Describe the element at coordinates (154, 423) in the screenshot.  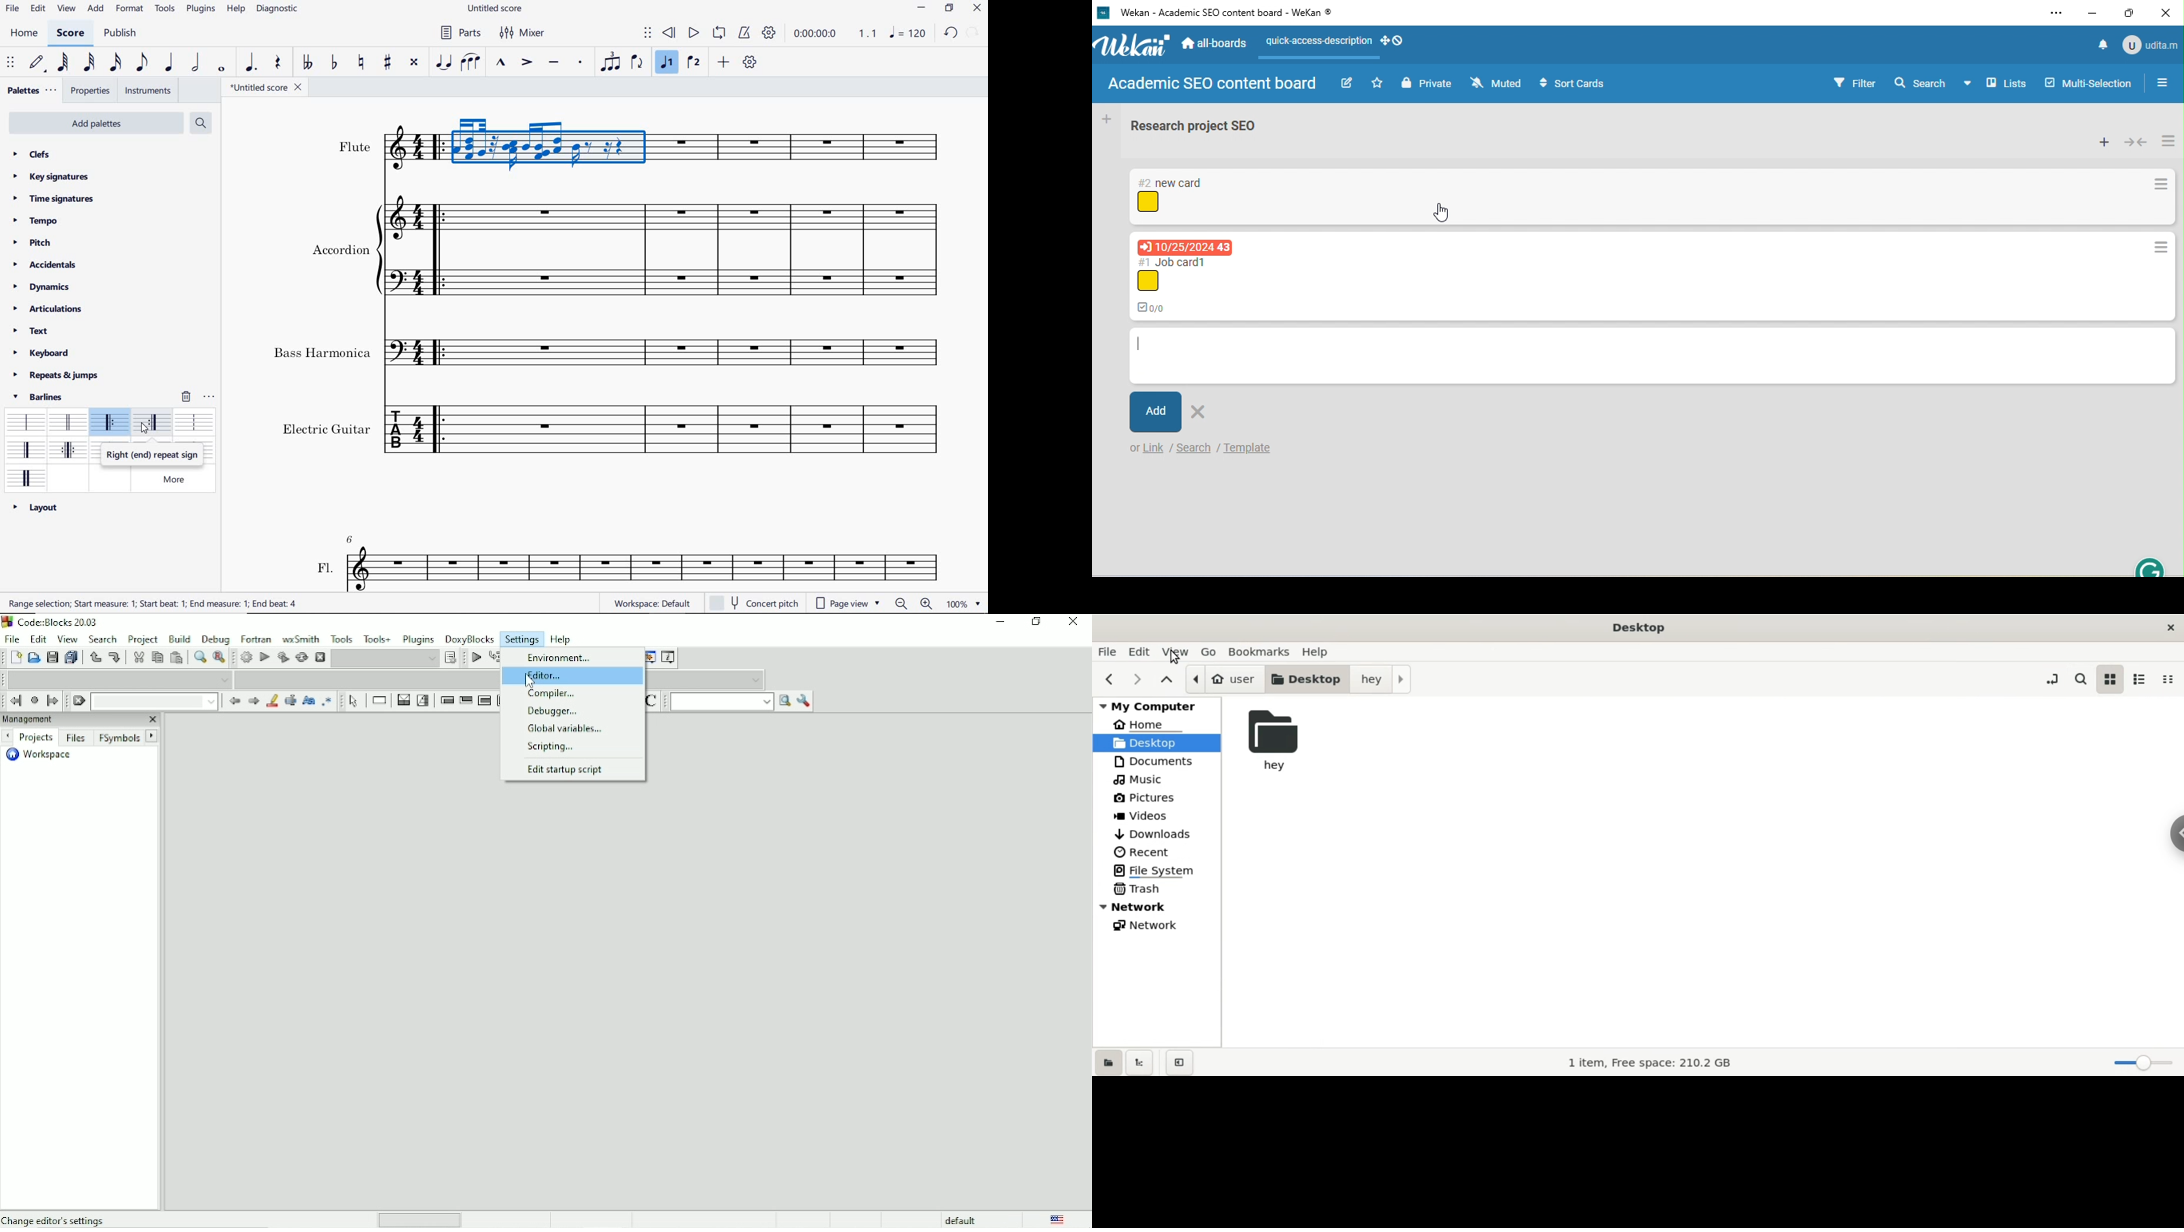
I see `right (end) repeat sign` at that location.